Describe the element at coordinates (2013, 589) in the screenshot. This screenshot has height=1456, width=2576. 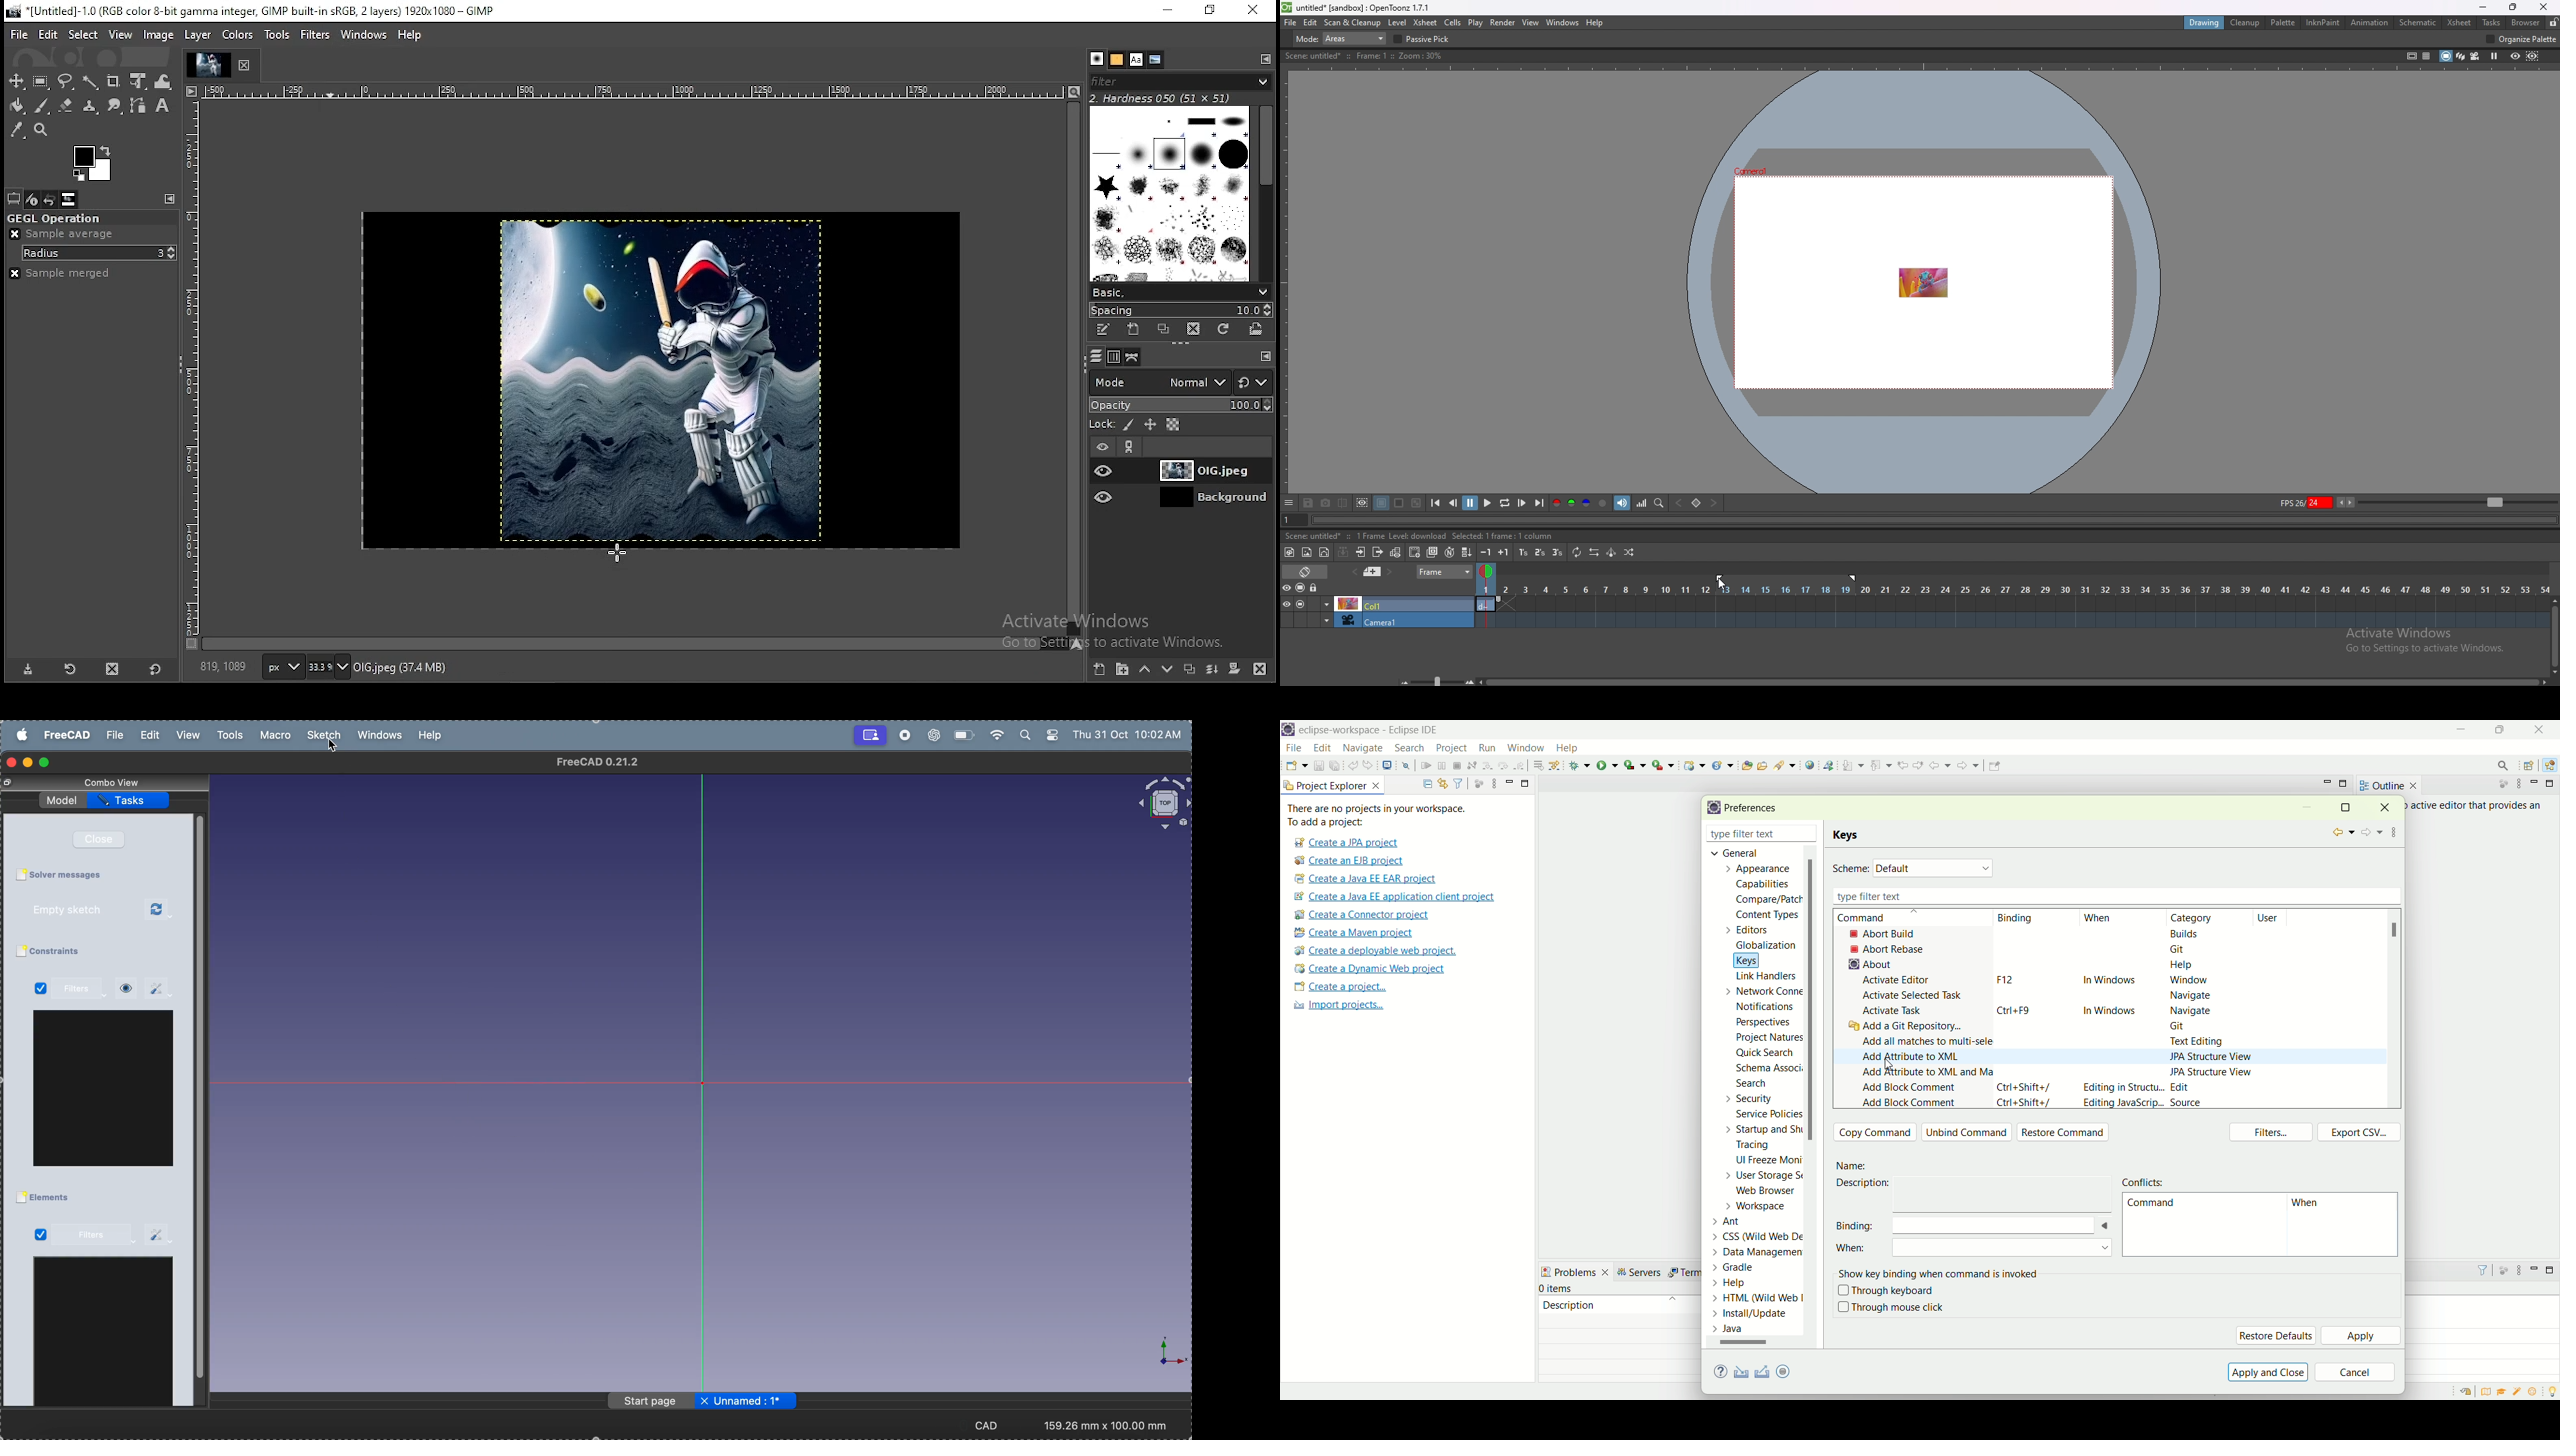
I see `time` at that location.